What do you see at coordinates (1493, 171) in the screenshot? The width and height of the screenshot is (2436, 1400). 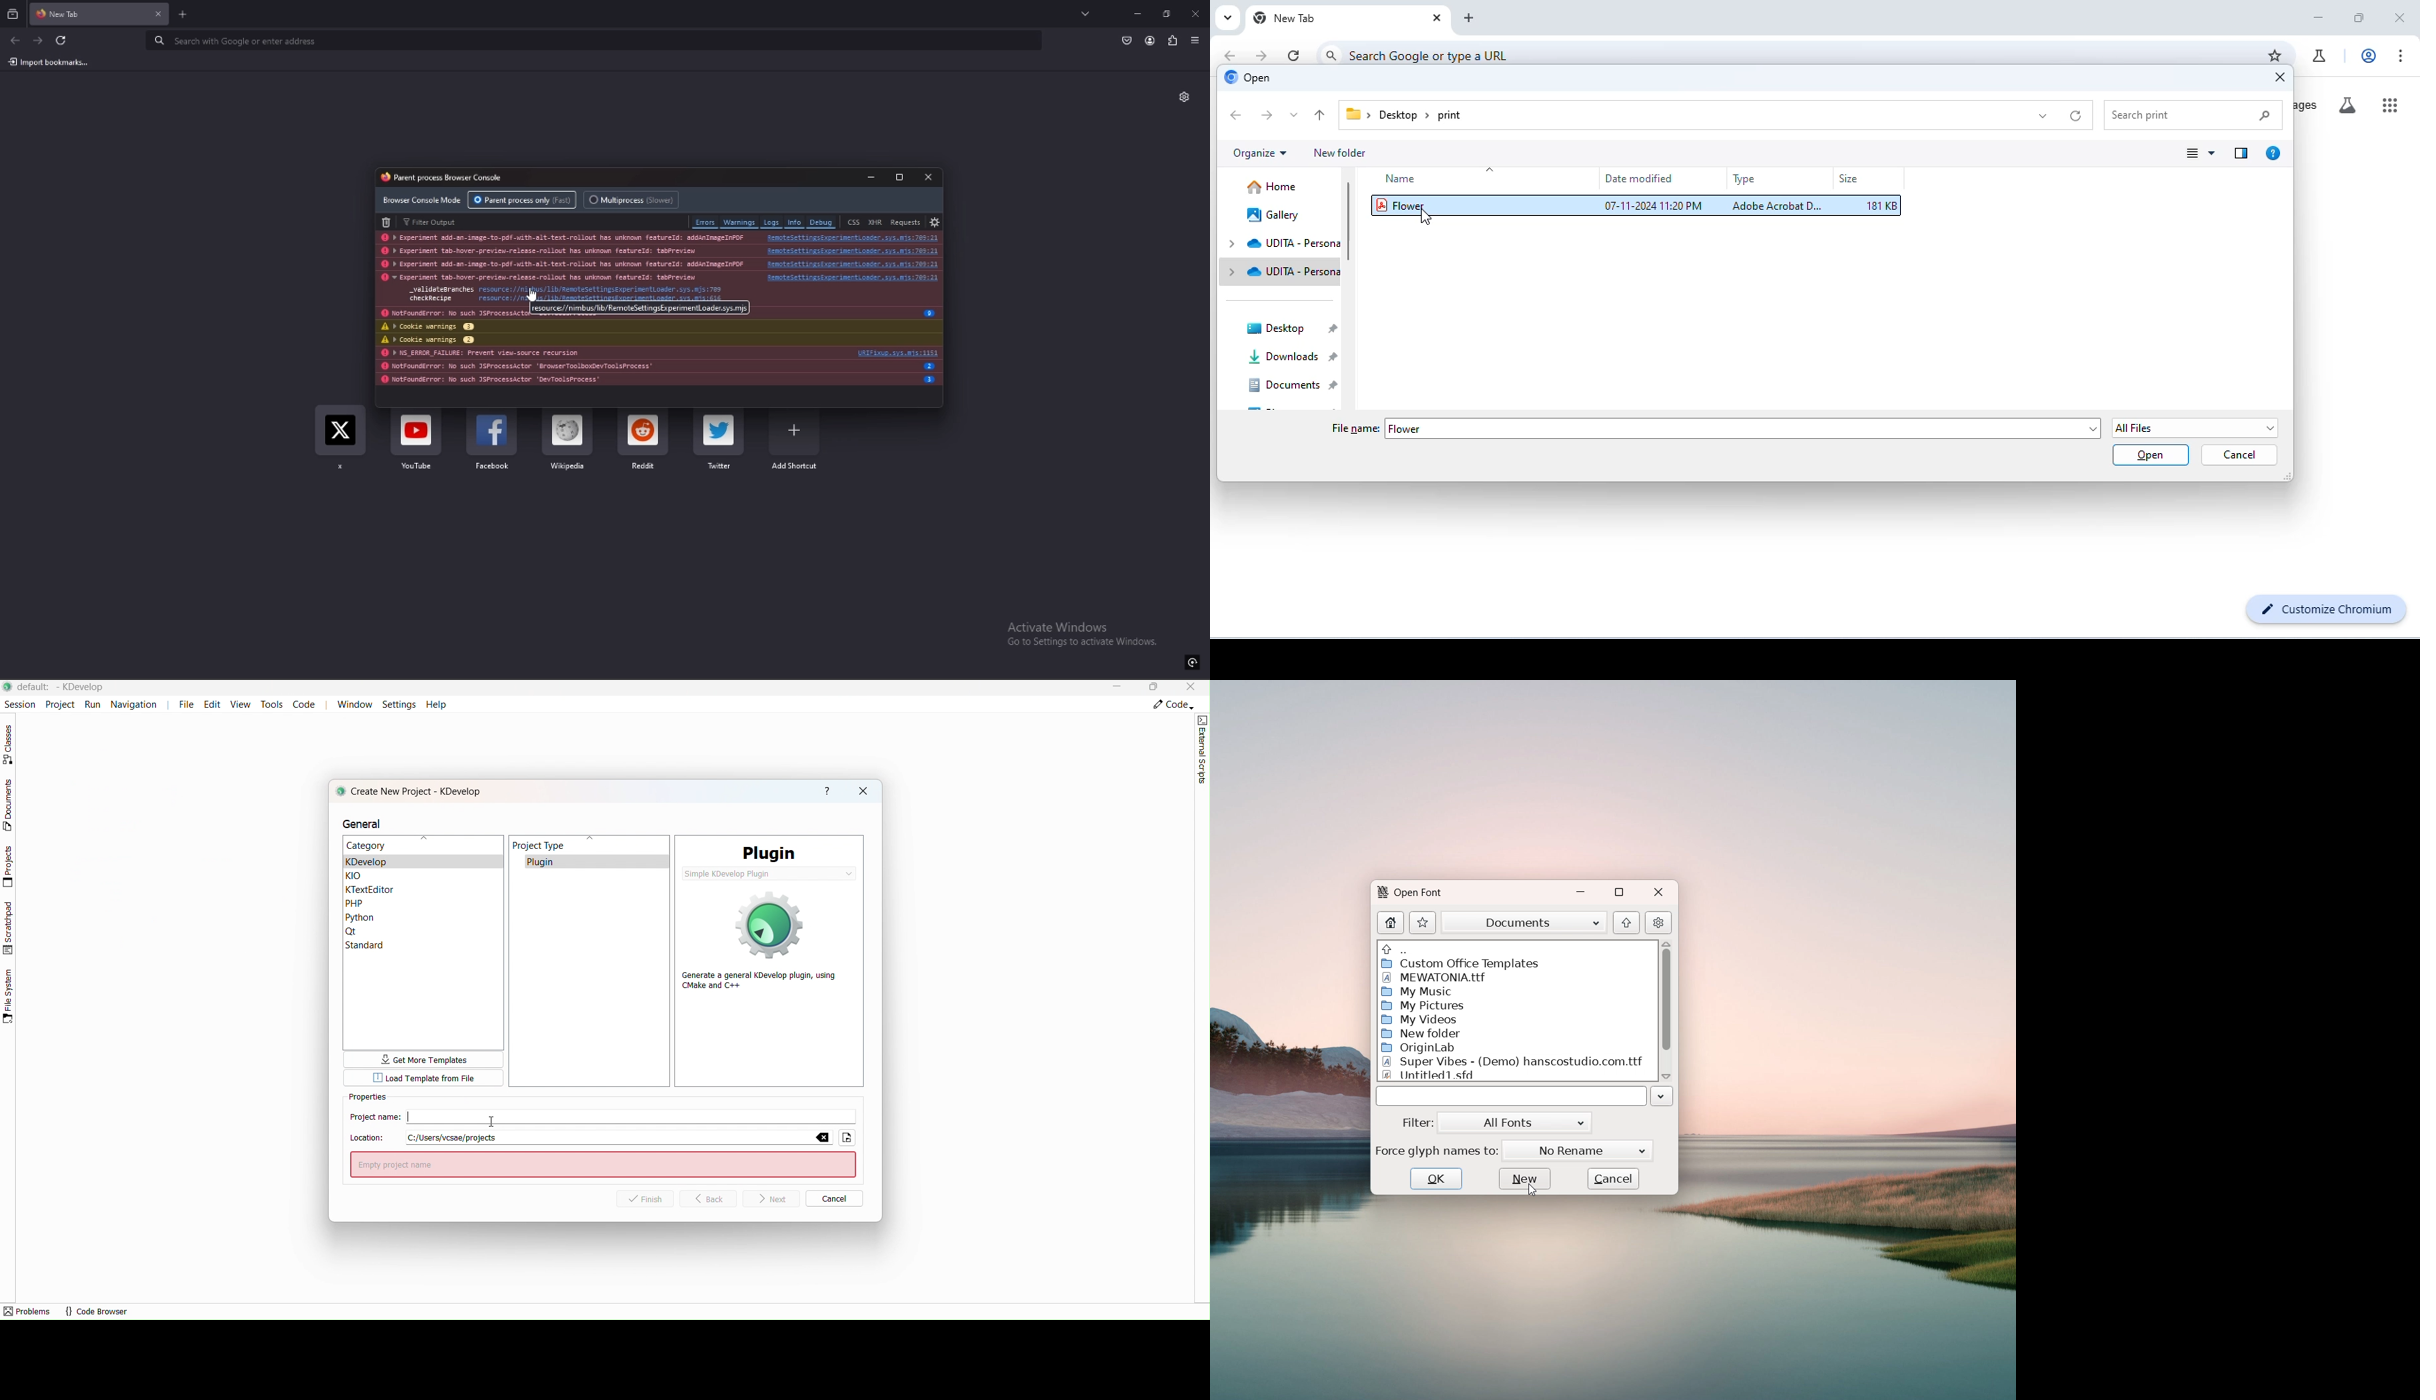 I see `drop down` at bounding box center [1493, 171].